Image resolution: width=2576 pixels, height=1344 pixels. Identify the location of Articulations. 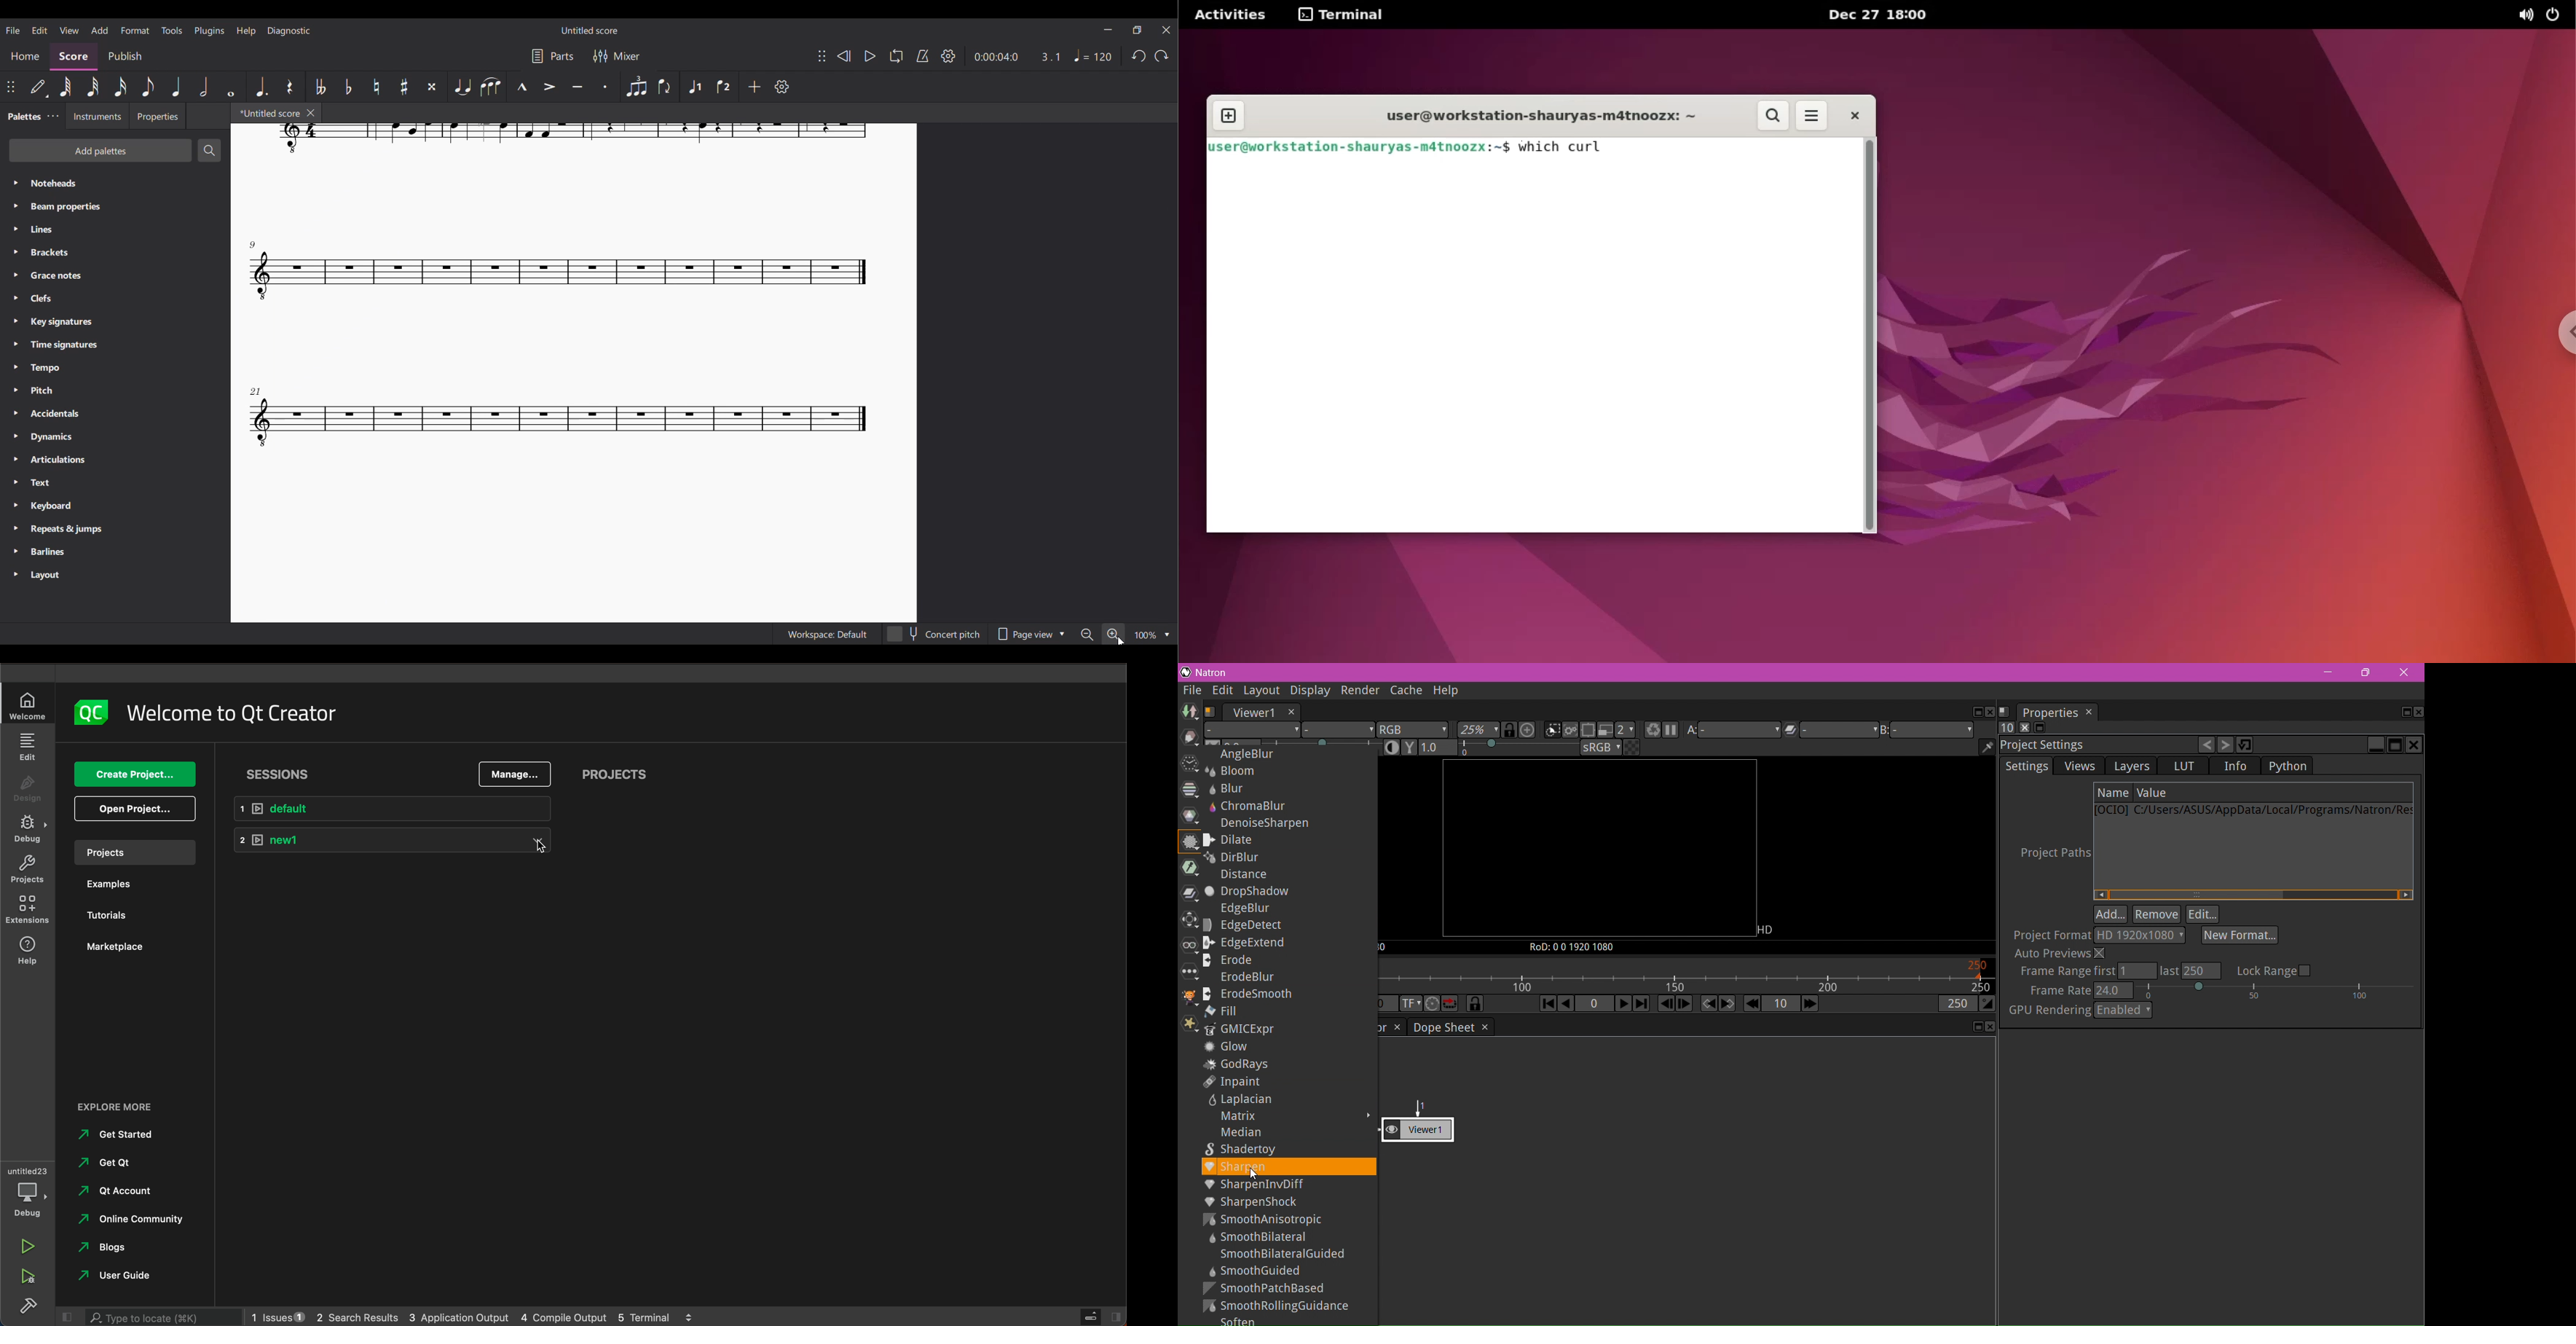
(115, 460).